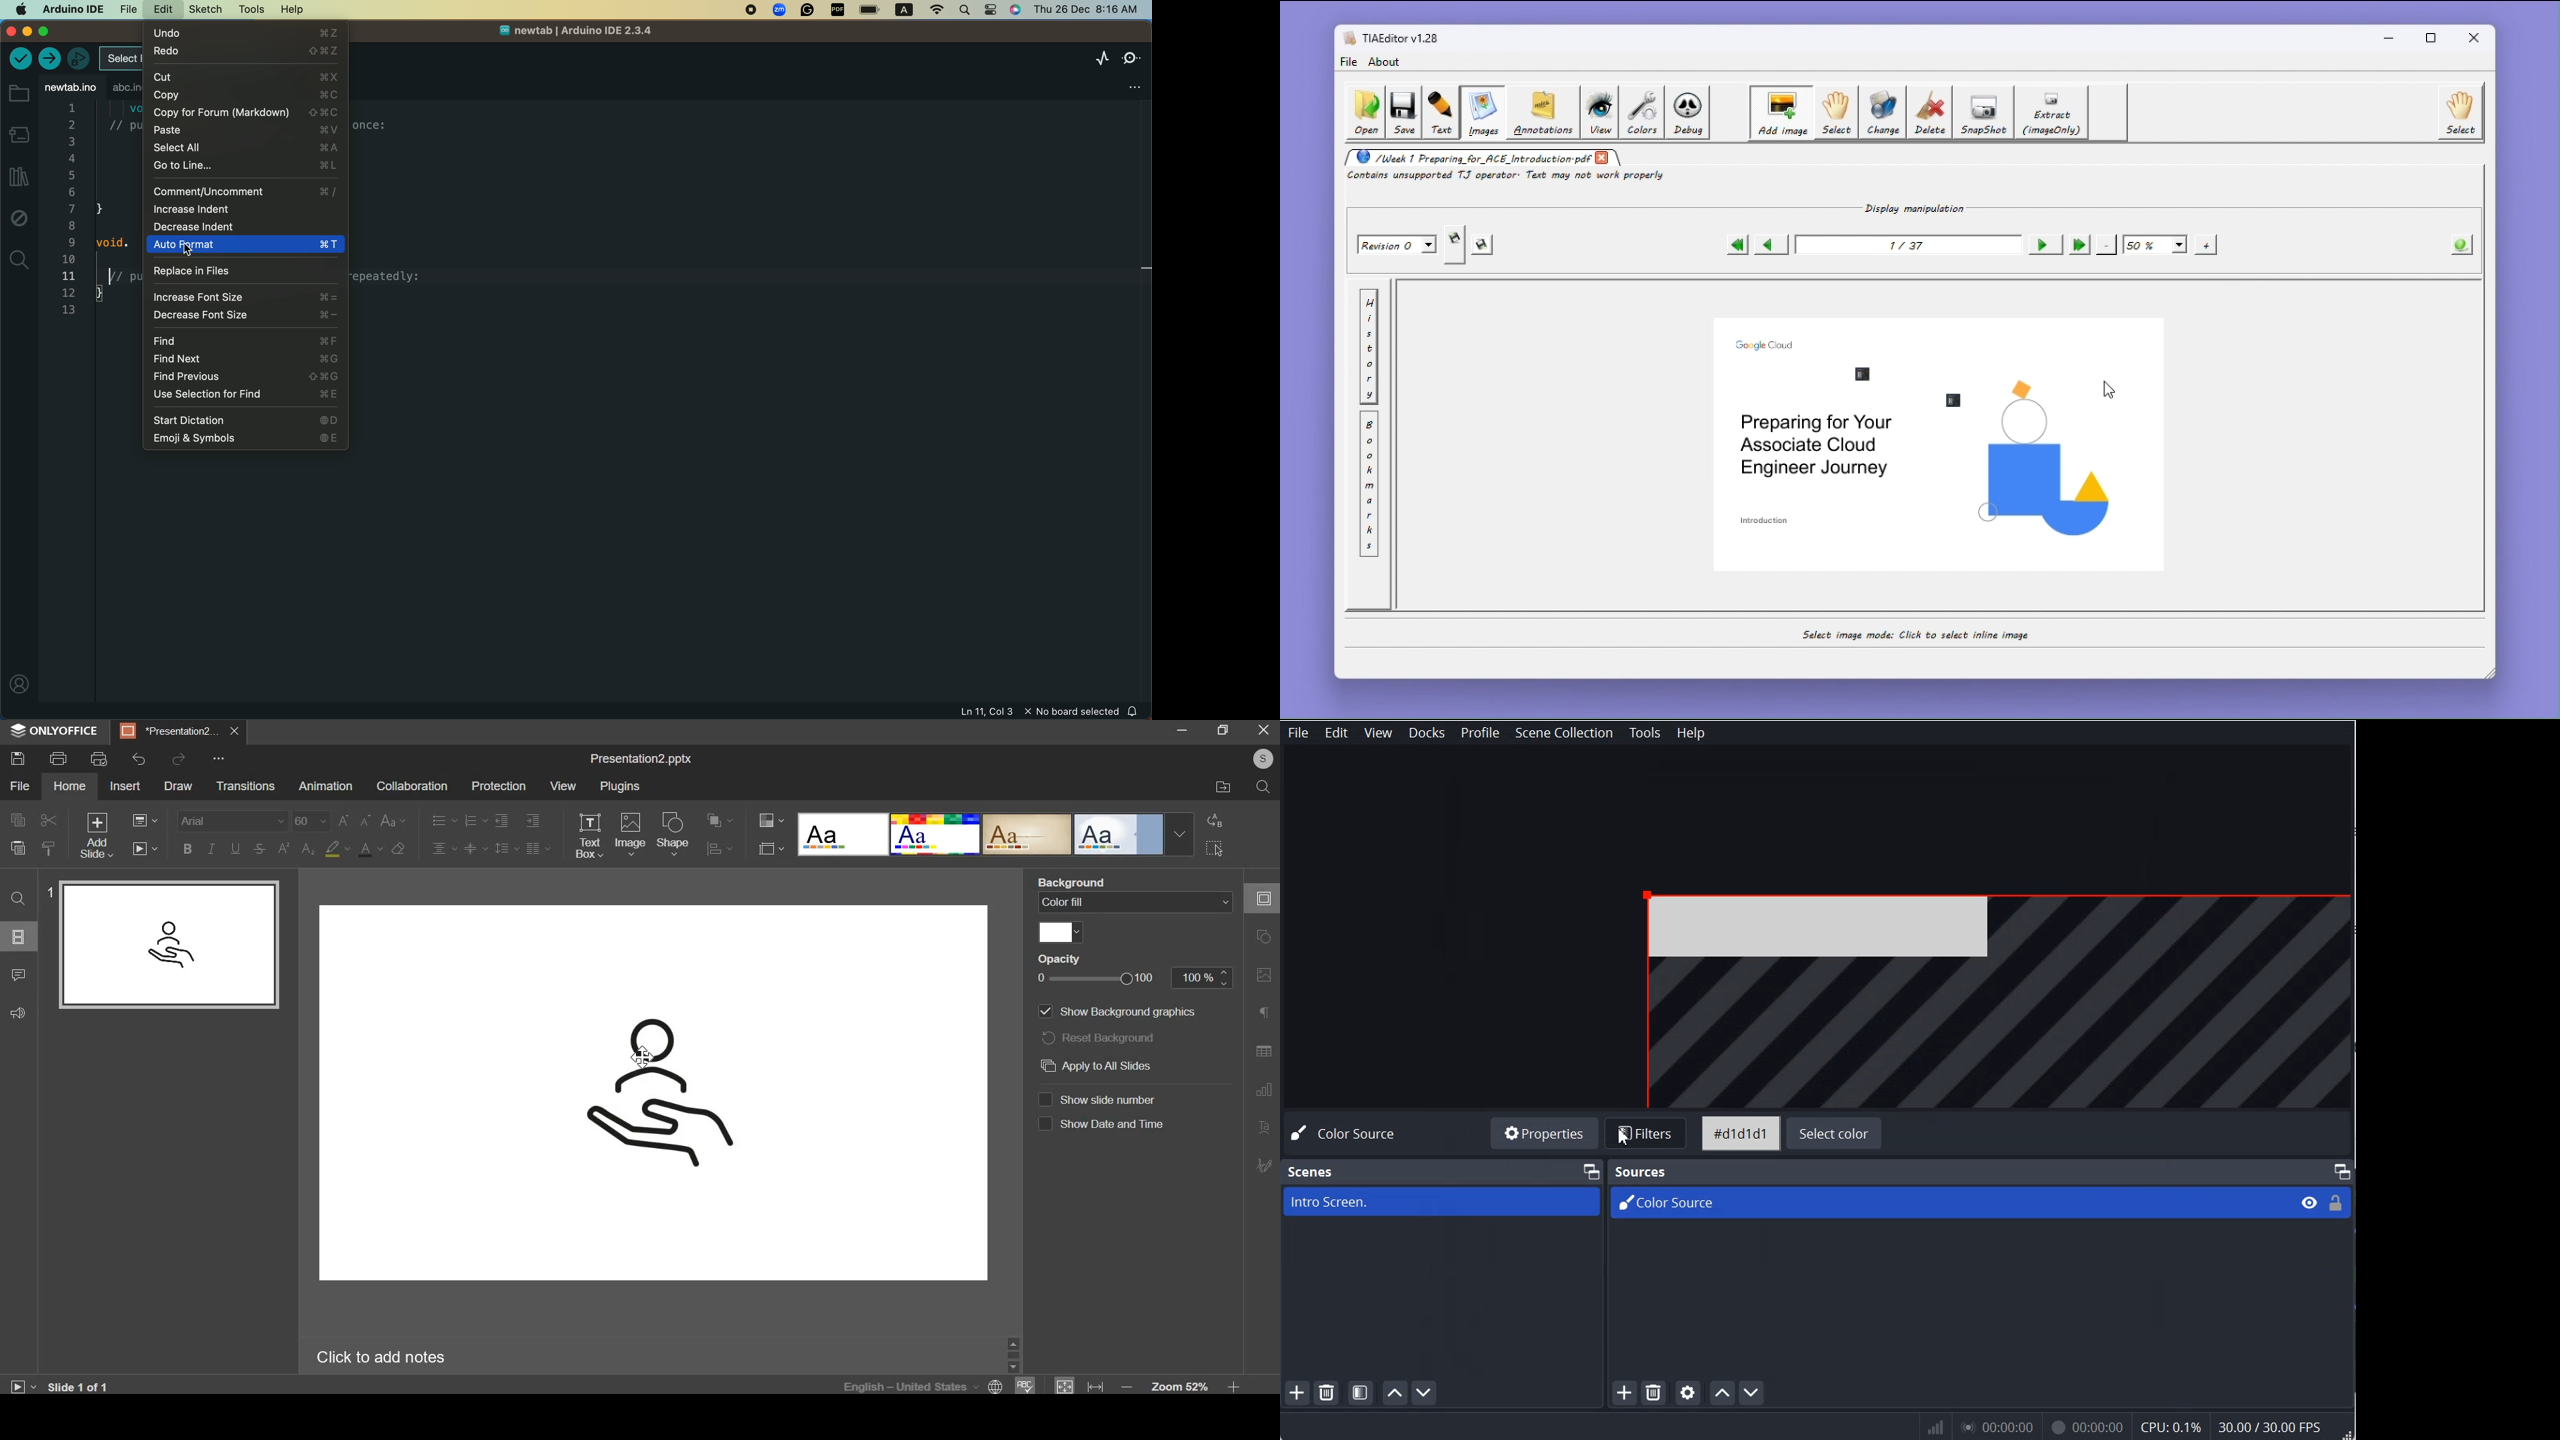  Describe the element at coordinates (1128, 1039) in the screenshot. I see `background graphics` at that location.